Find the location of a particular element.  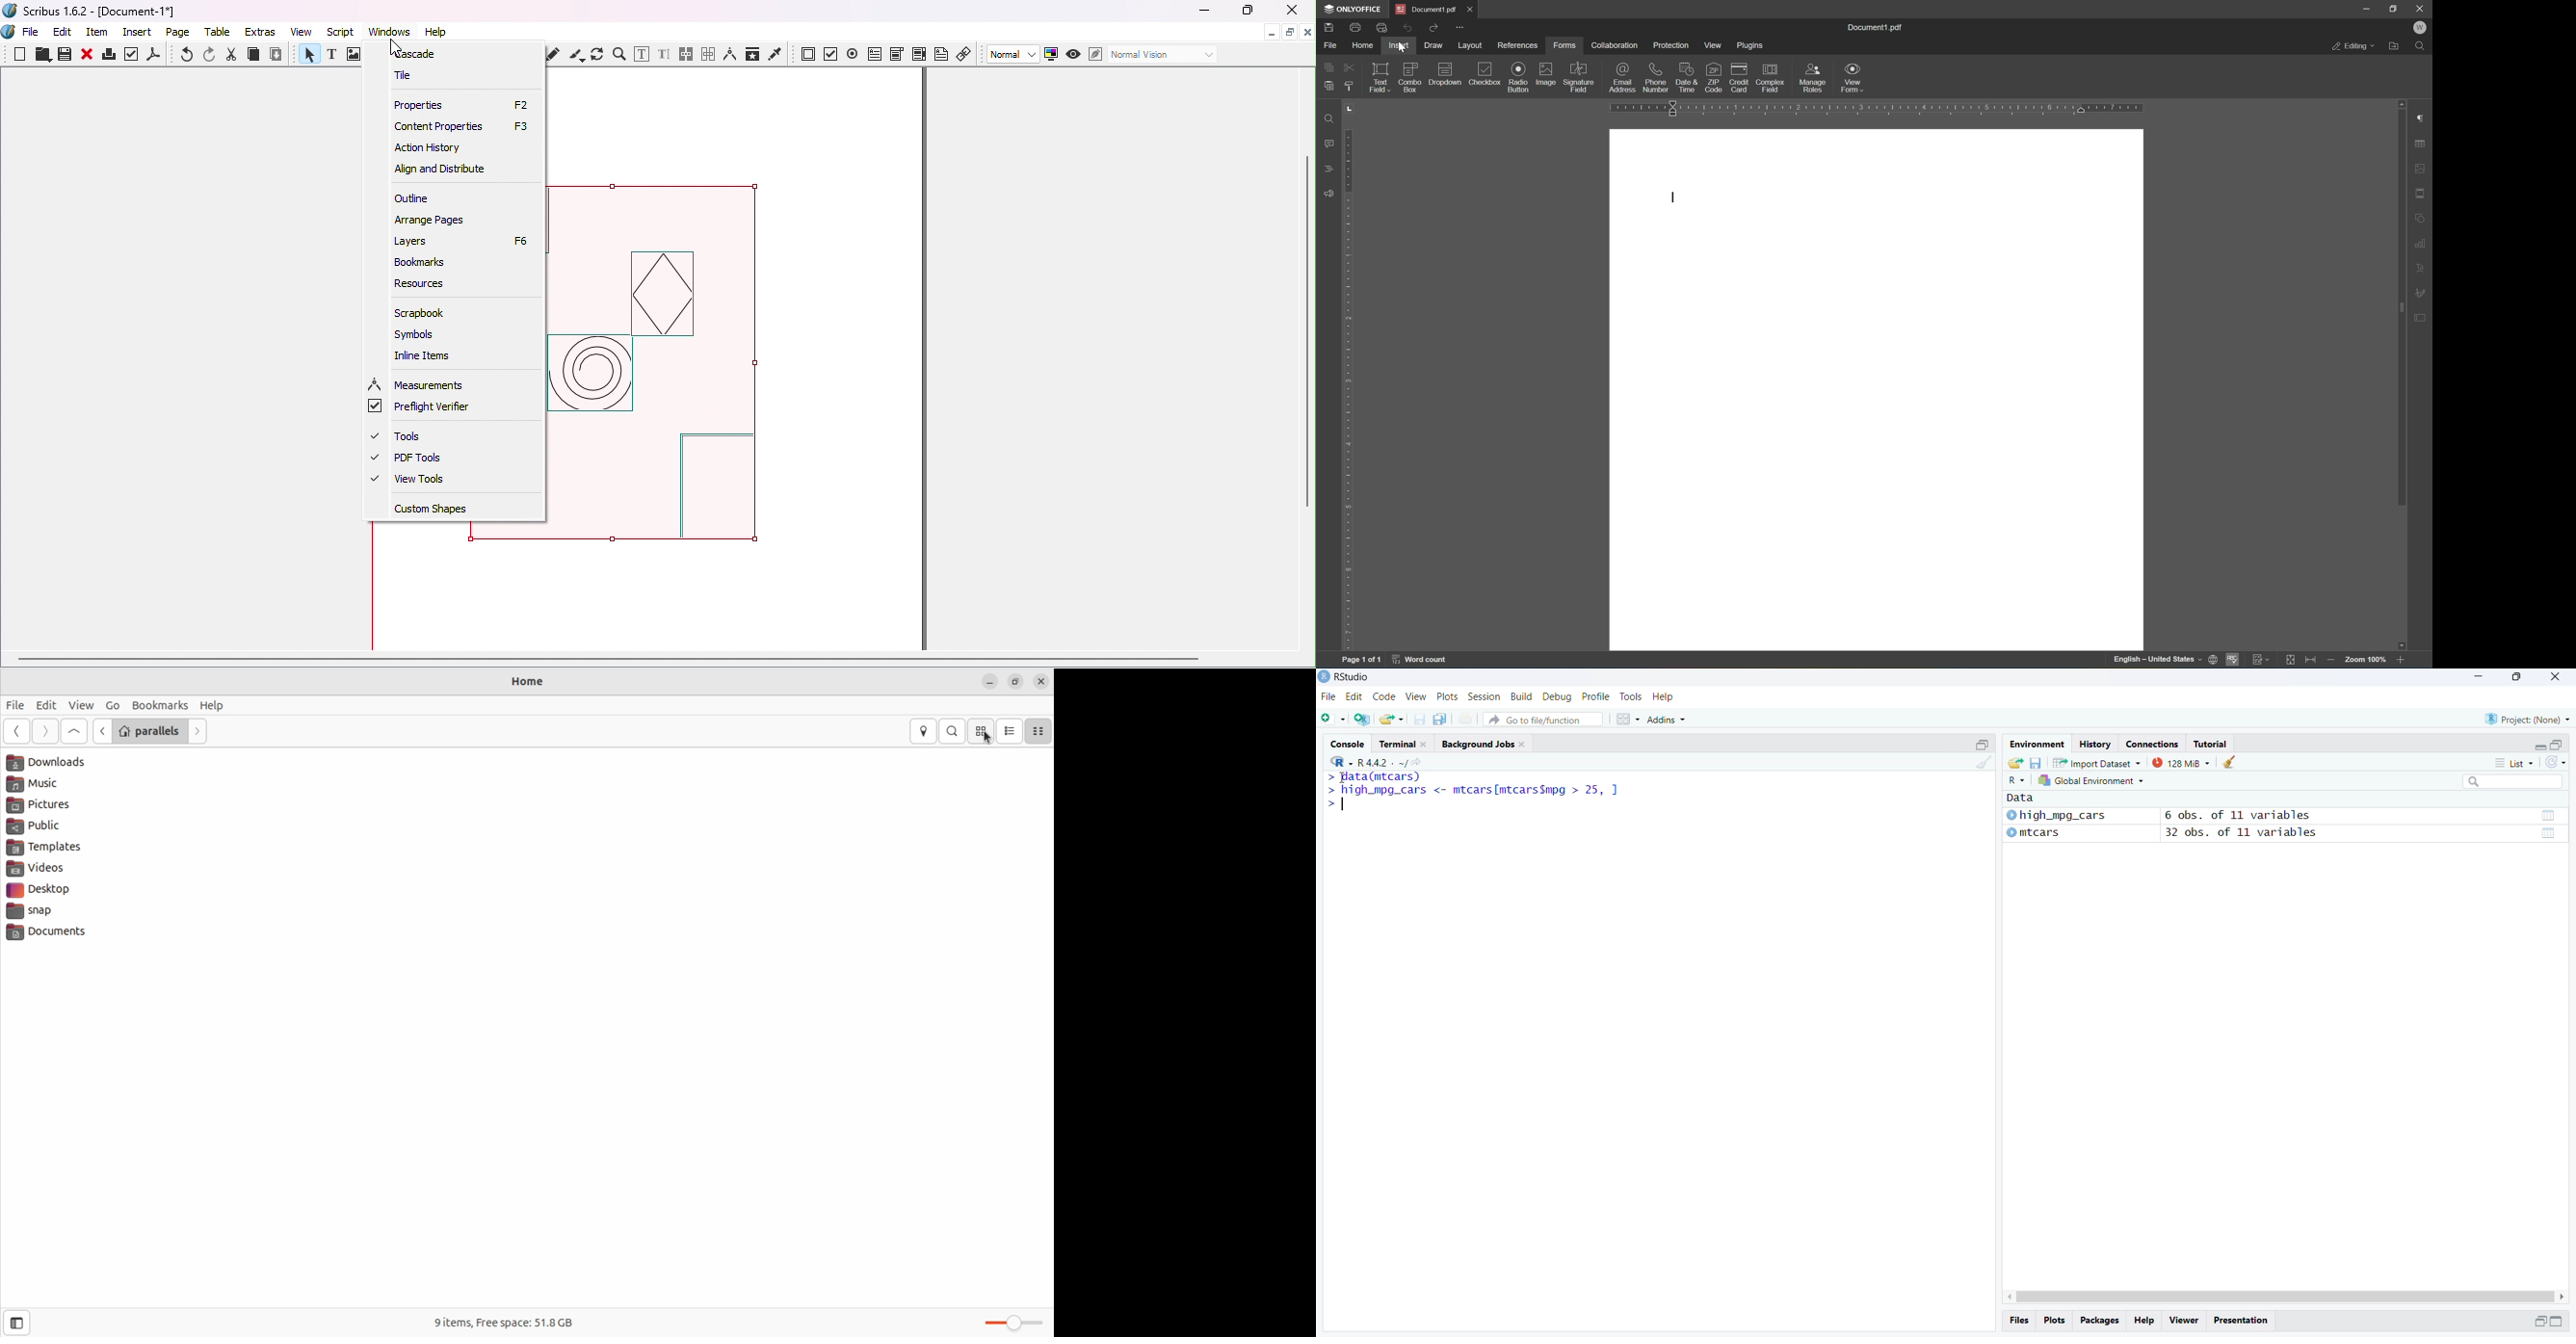

6 obs. of 11 variables is located at coordinates (2239, 815).